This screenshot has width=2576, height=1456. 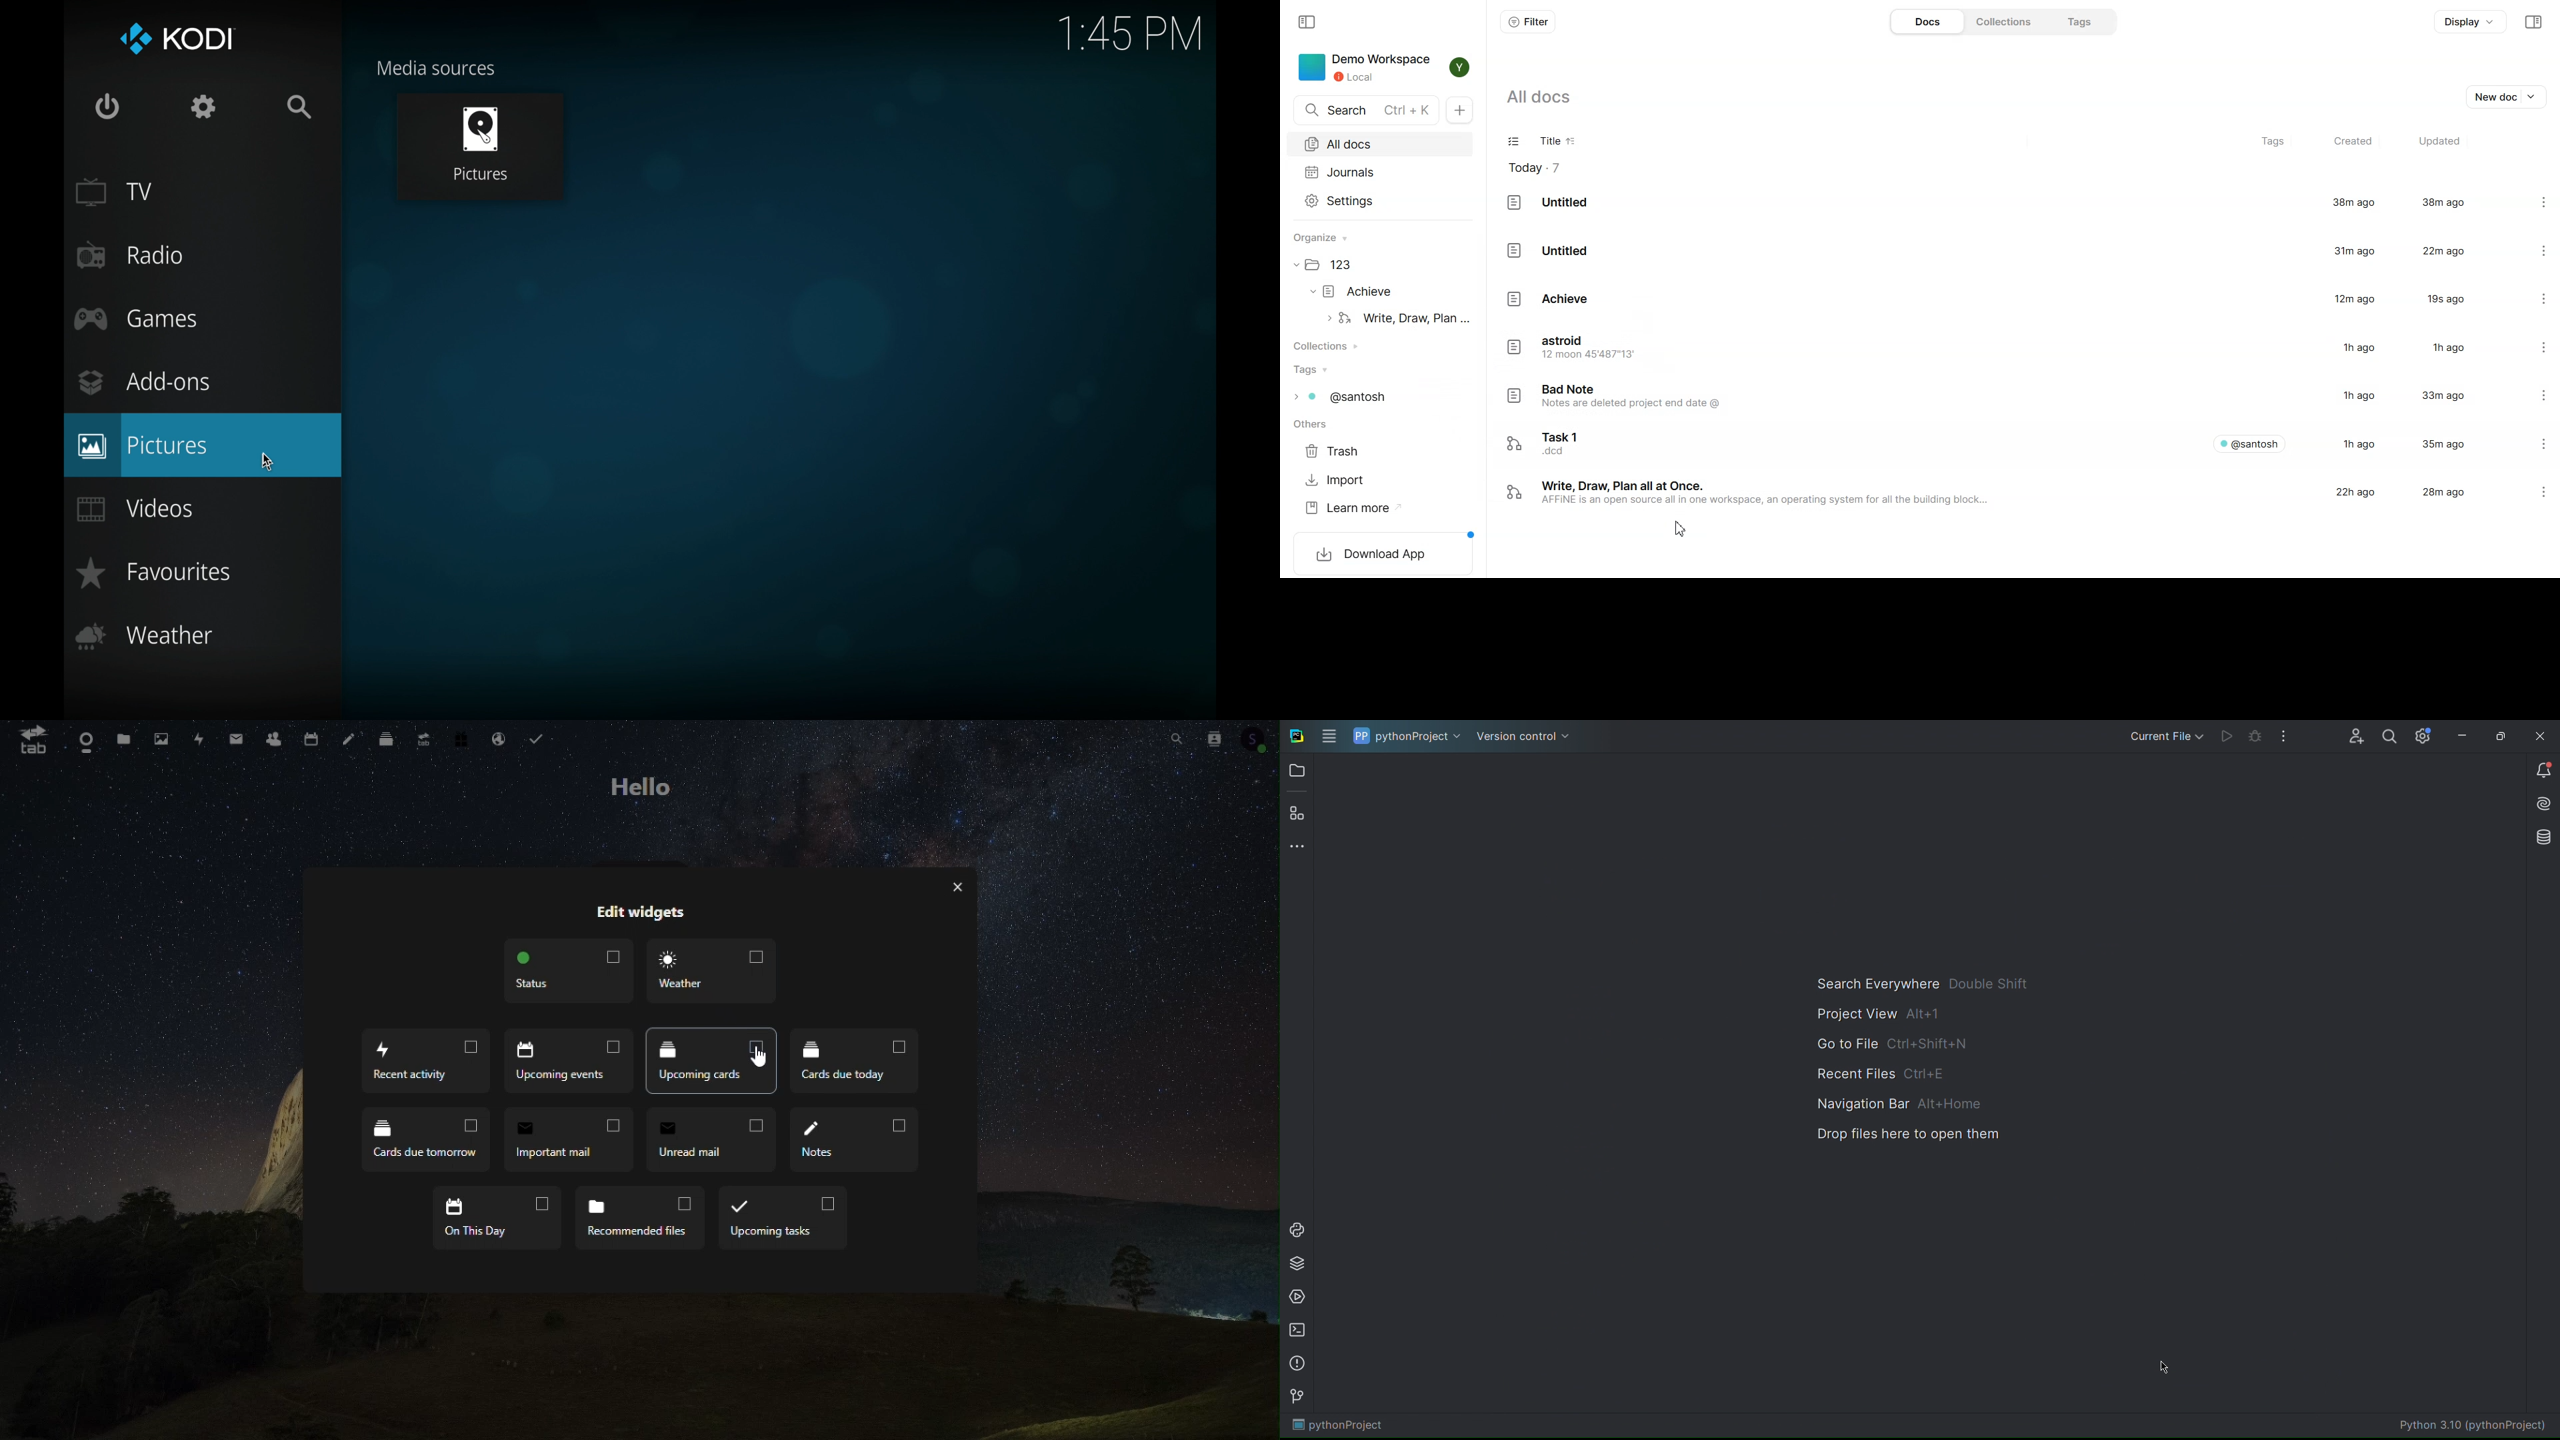 I want to click on Settings, so click(x=2533, y=443).